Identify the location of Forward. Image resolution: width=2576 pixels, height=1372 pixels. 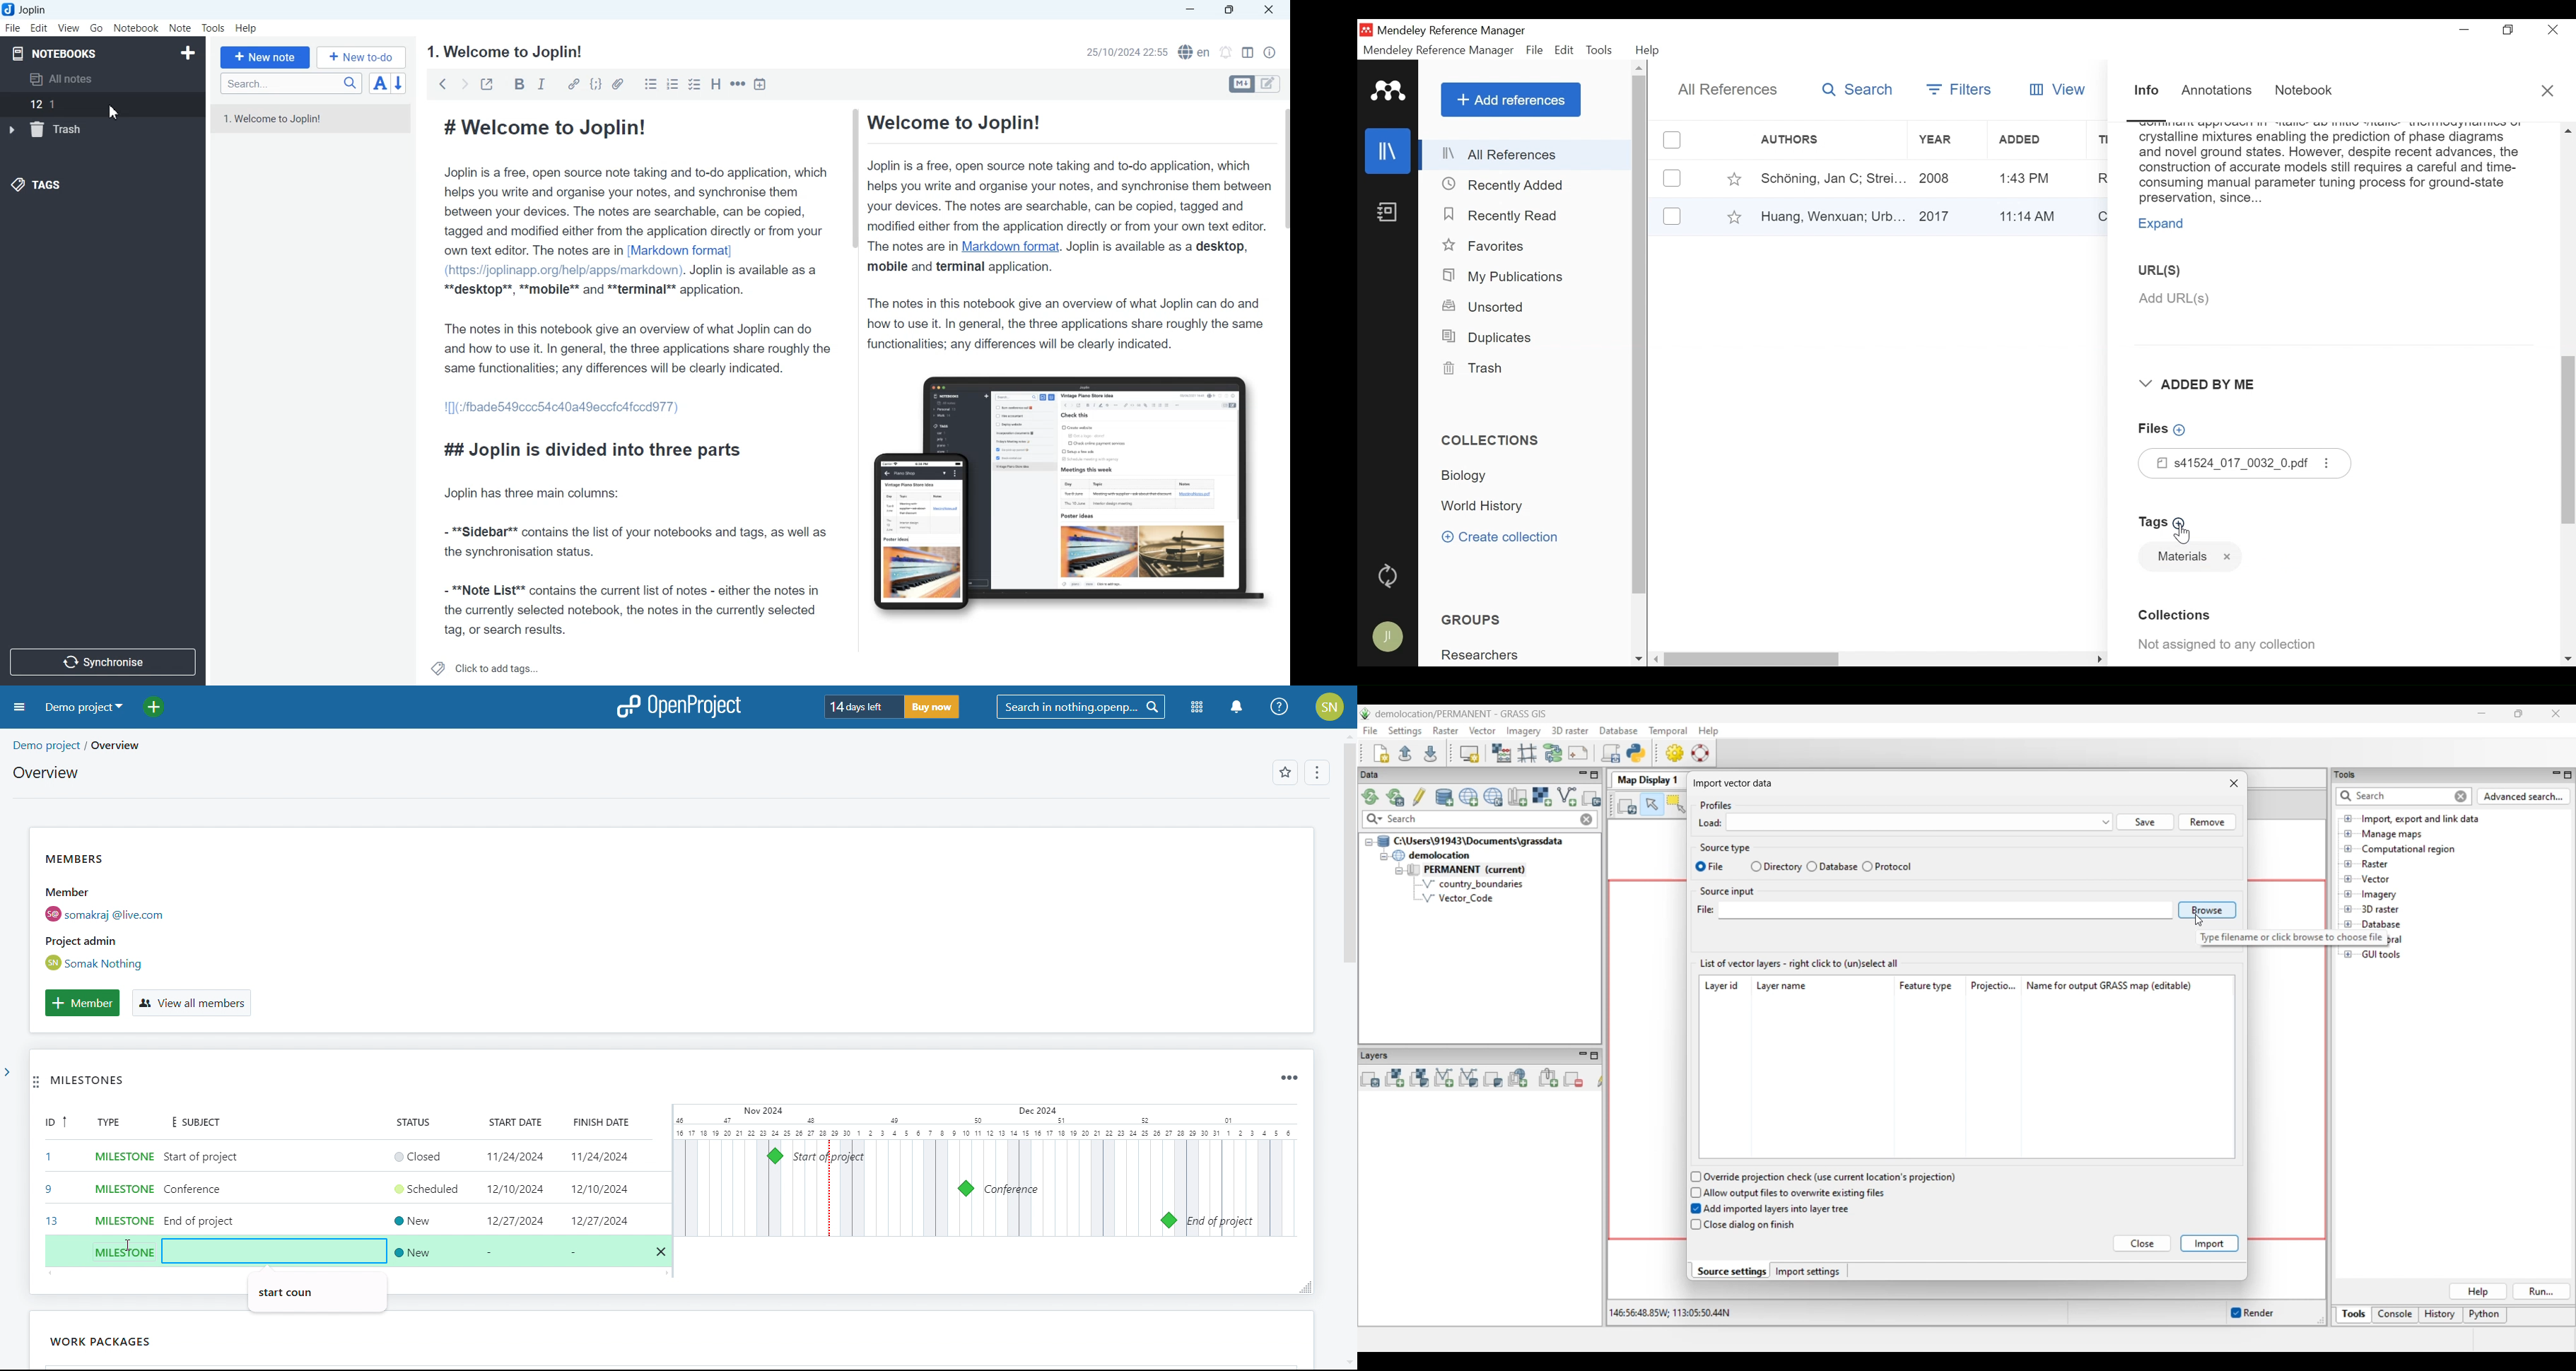
(463, 83).